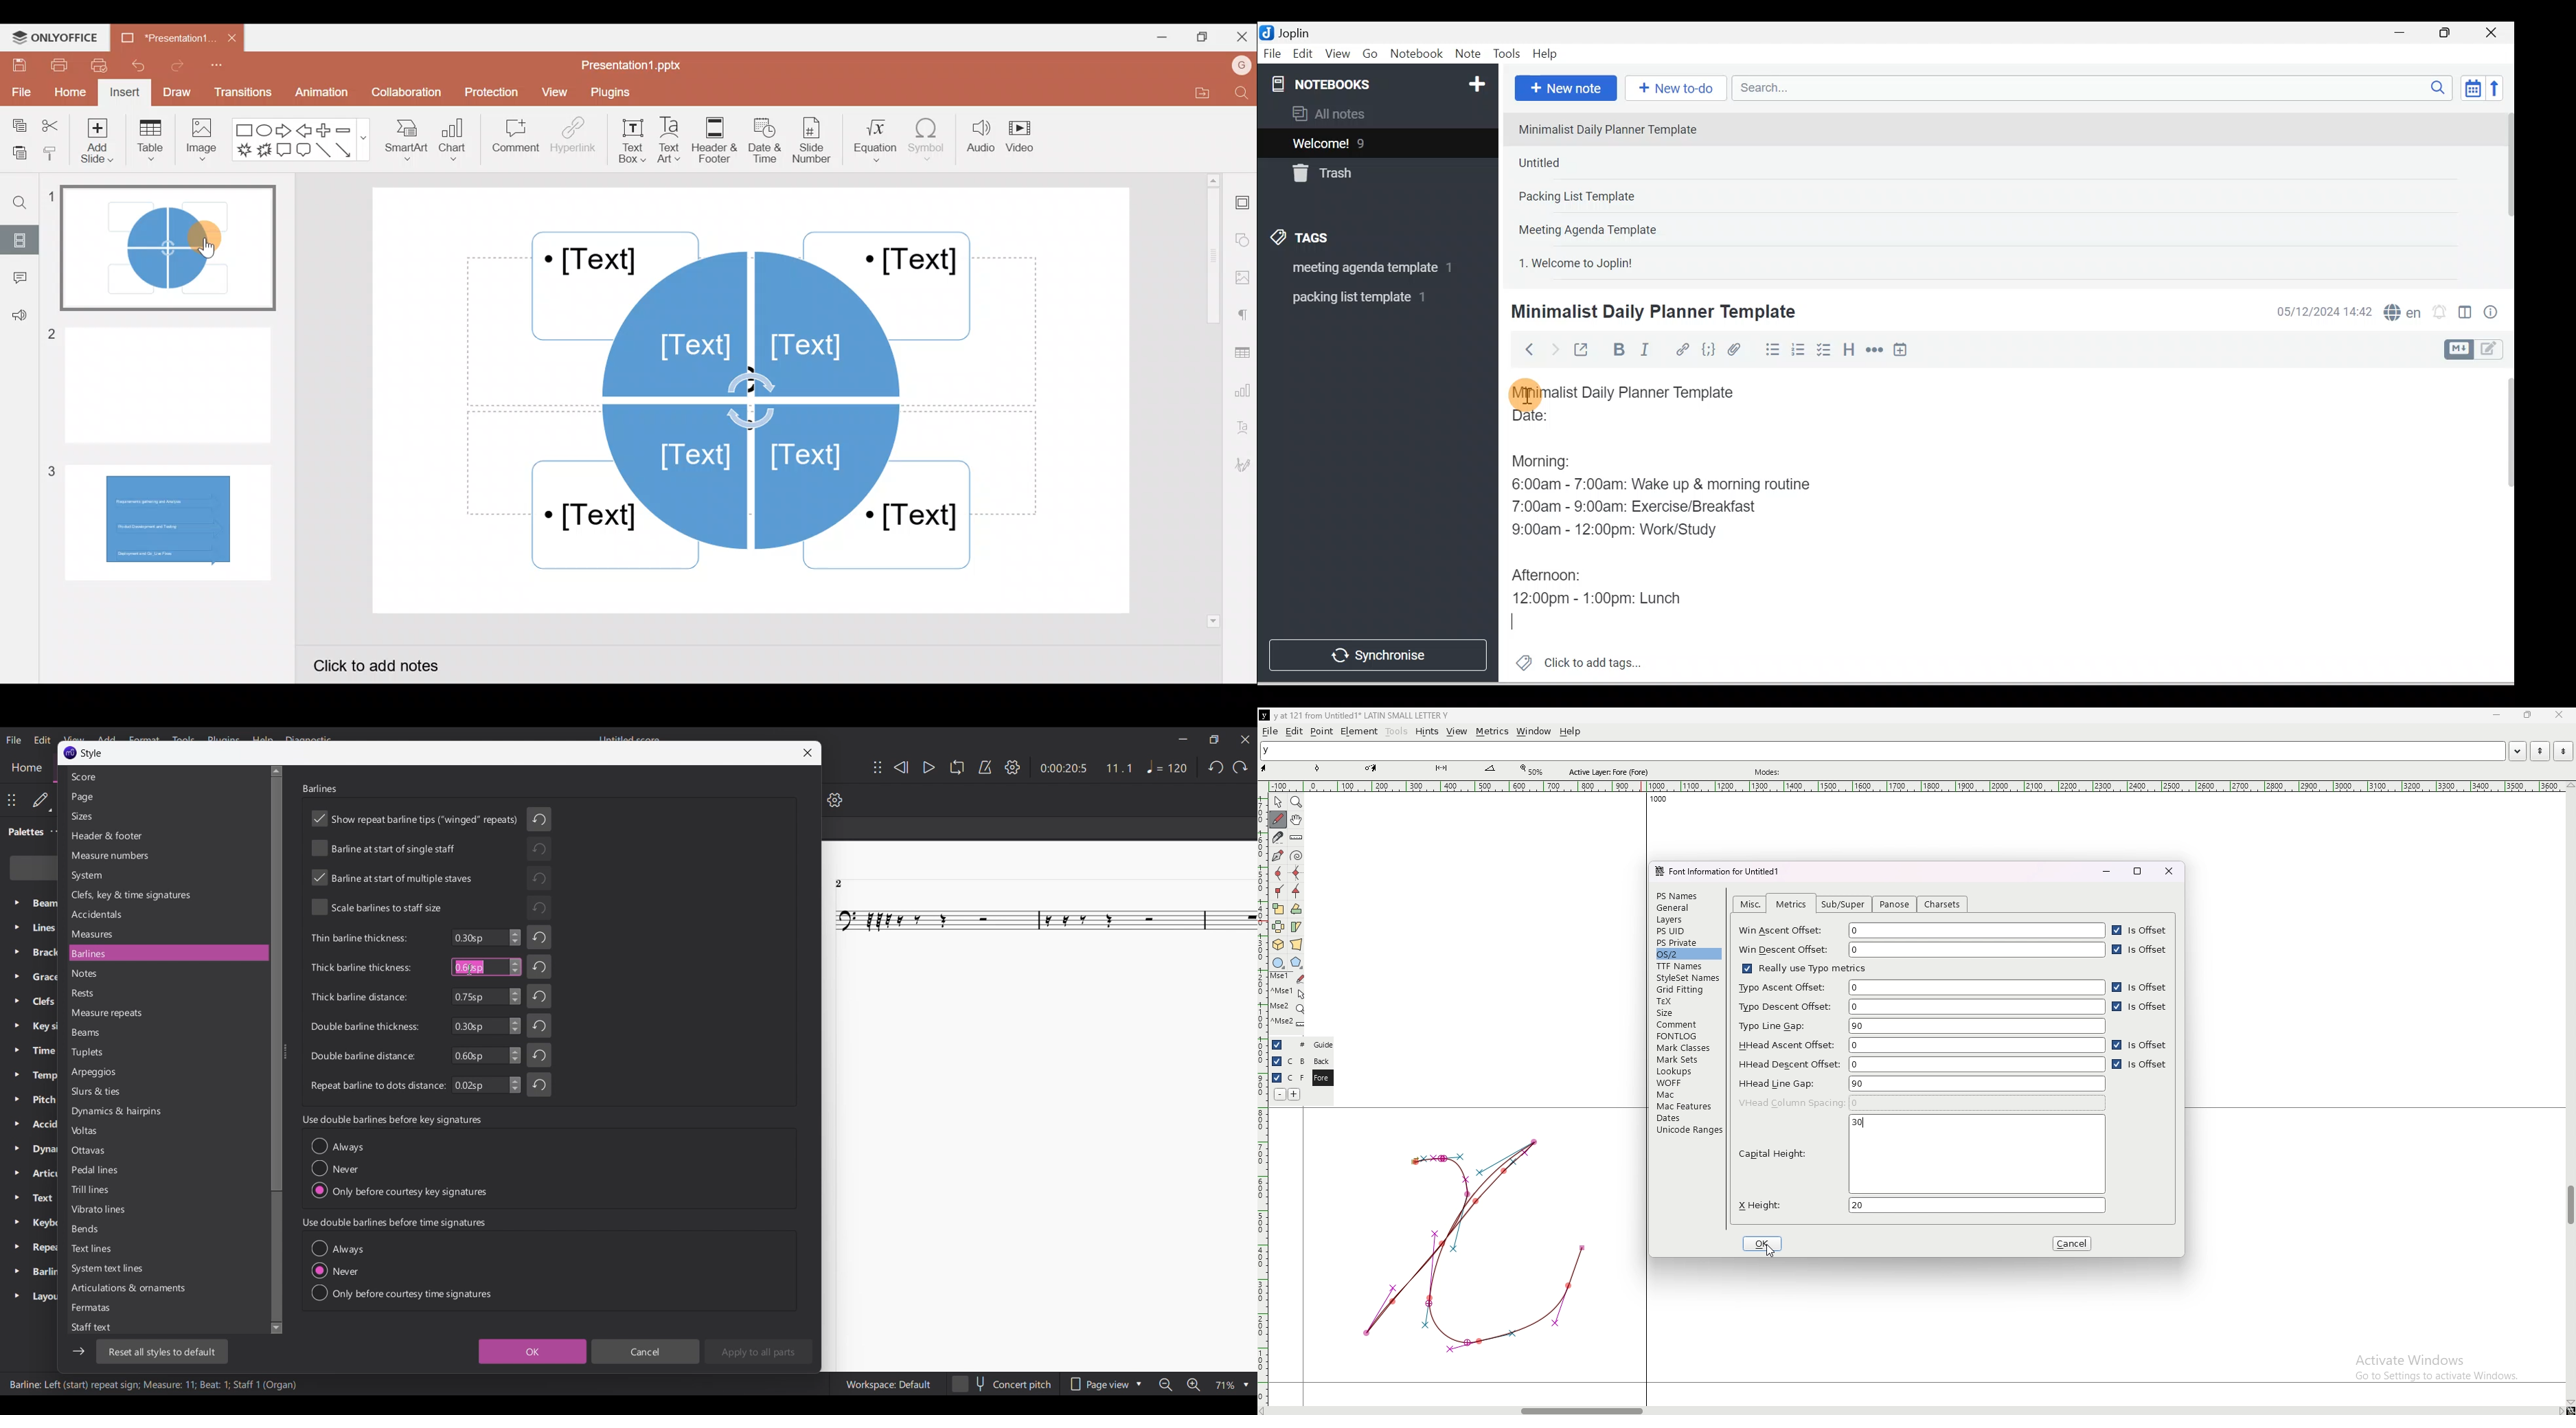 Image resolution: width=2576 pixels, height=1428 pixels. What do you see at coordinates (1416, 54) in the screenshot?
I see `Notebook` at bounding box center [1416, 54].